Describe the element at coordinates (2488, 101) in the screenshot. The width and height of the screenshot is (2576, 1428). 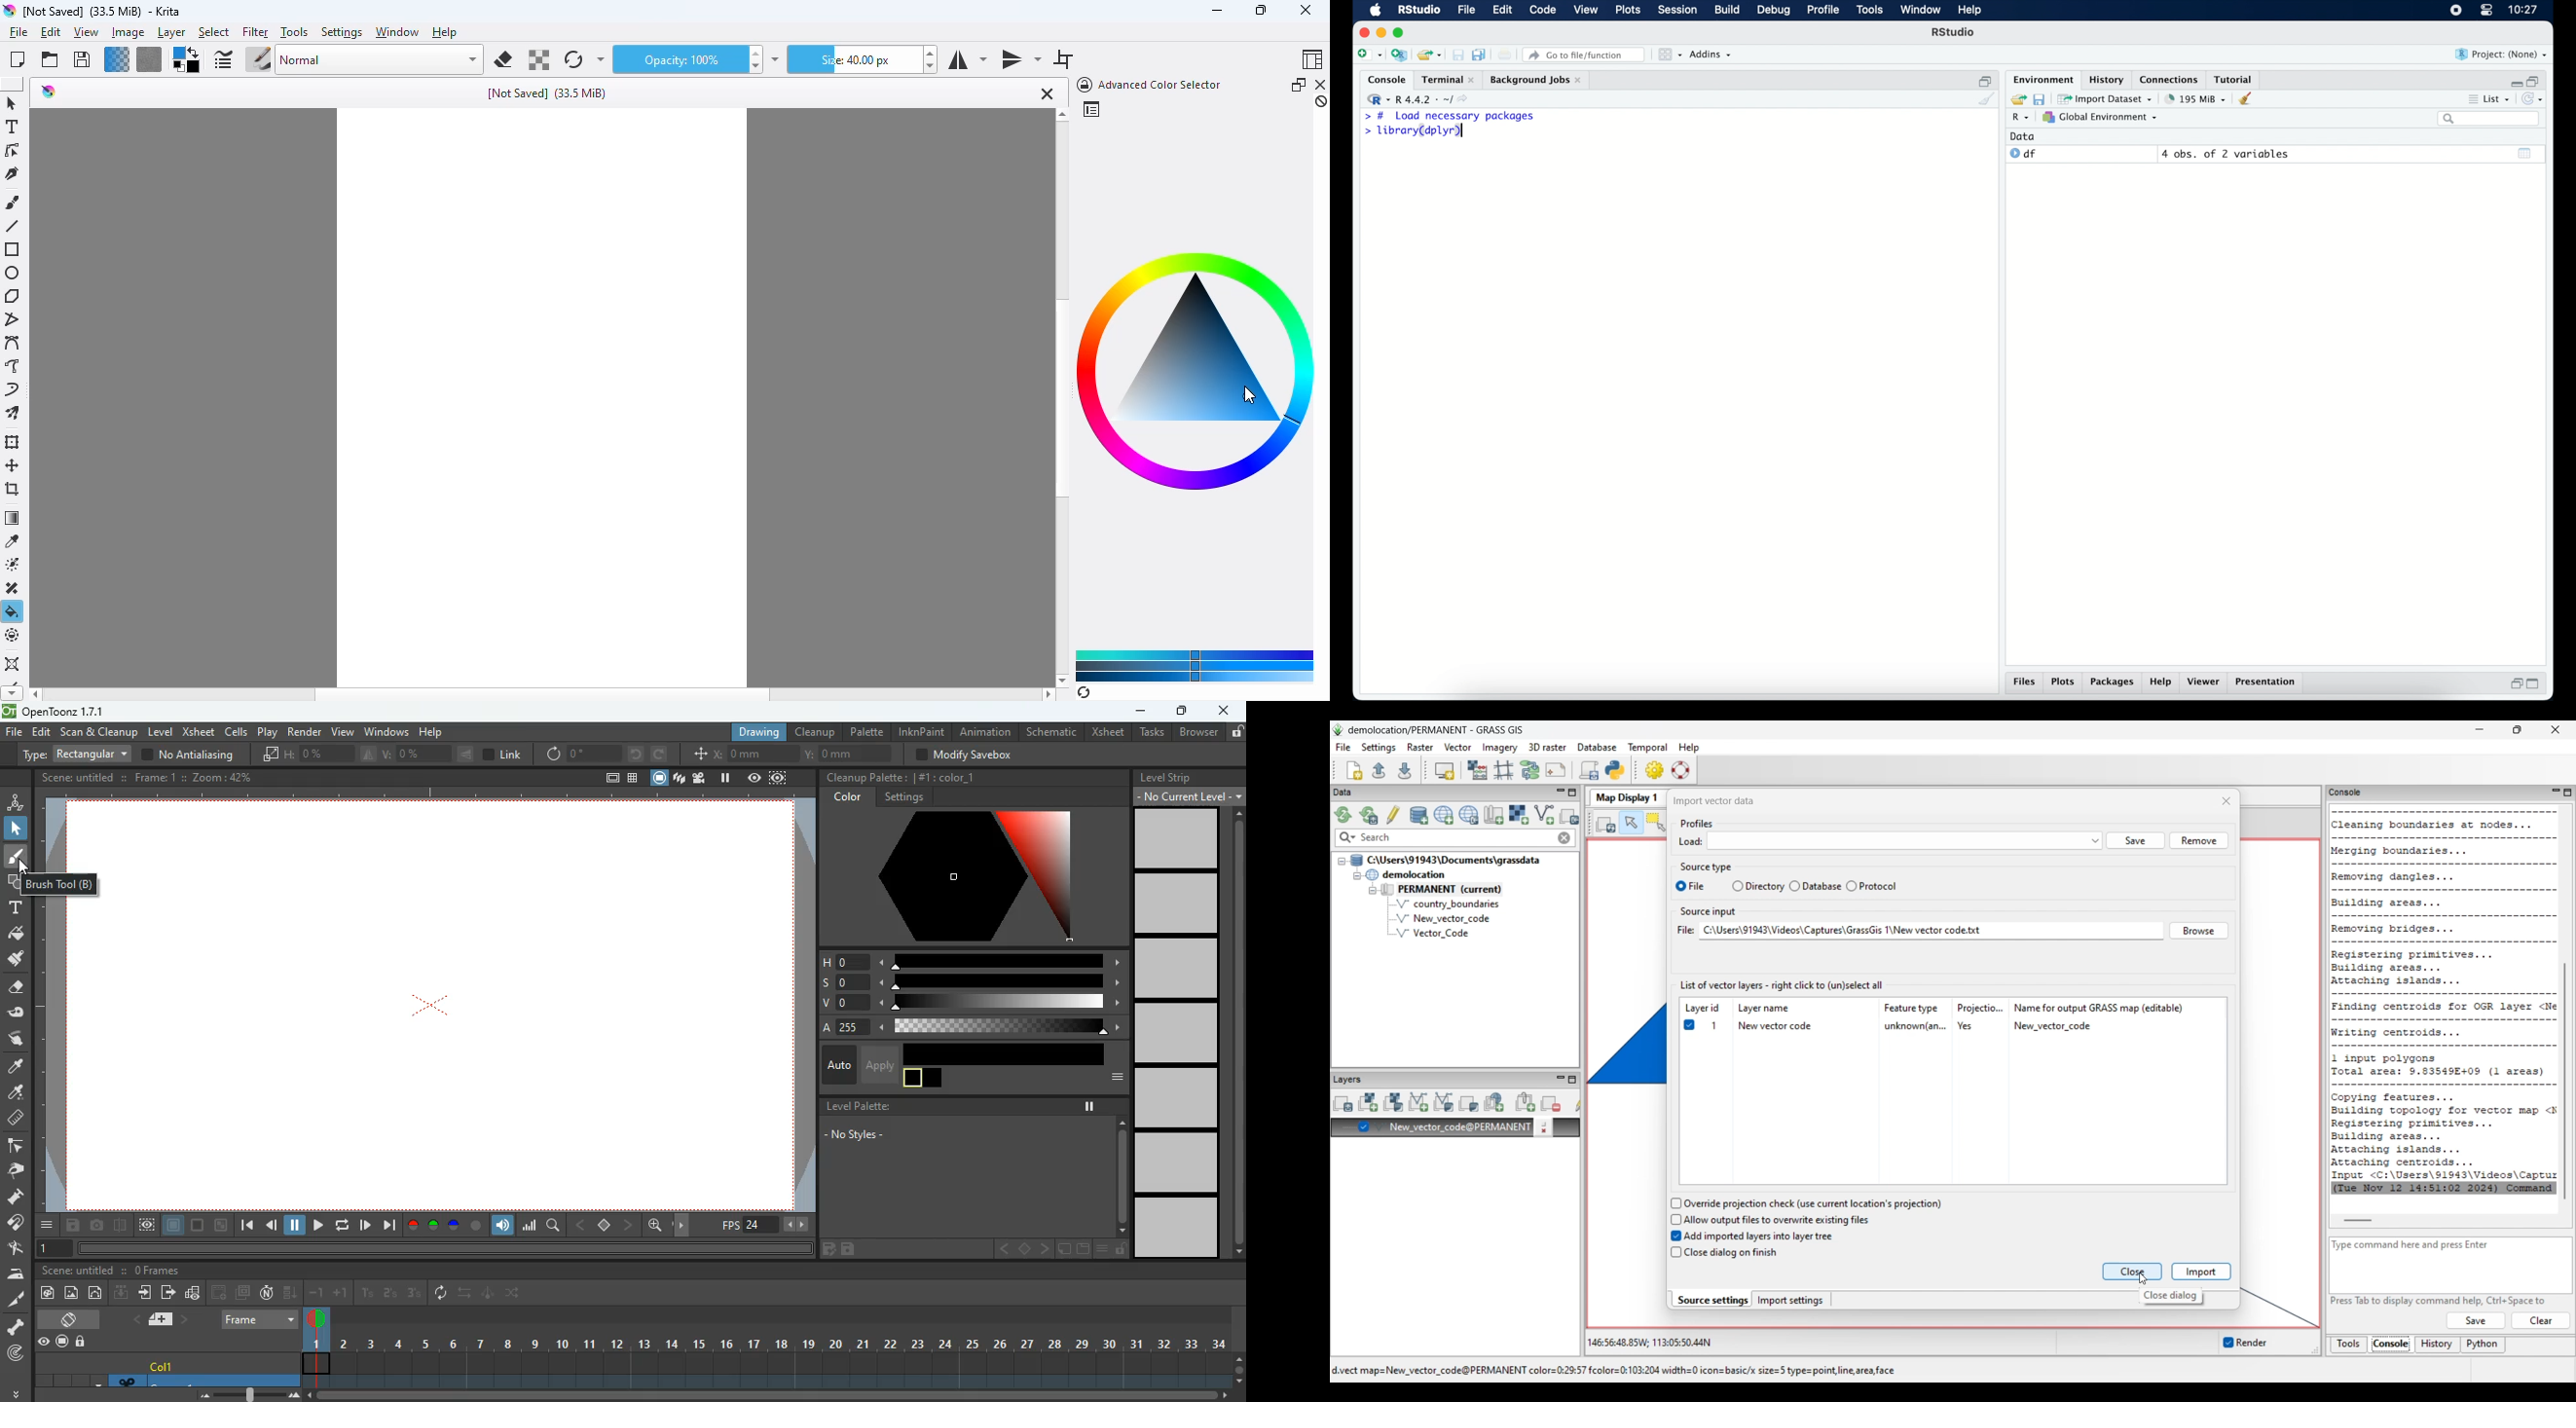
I see `list` at that location.